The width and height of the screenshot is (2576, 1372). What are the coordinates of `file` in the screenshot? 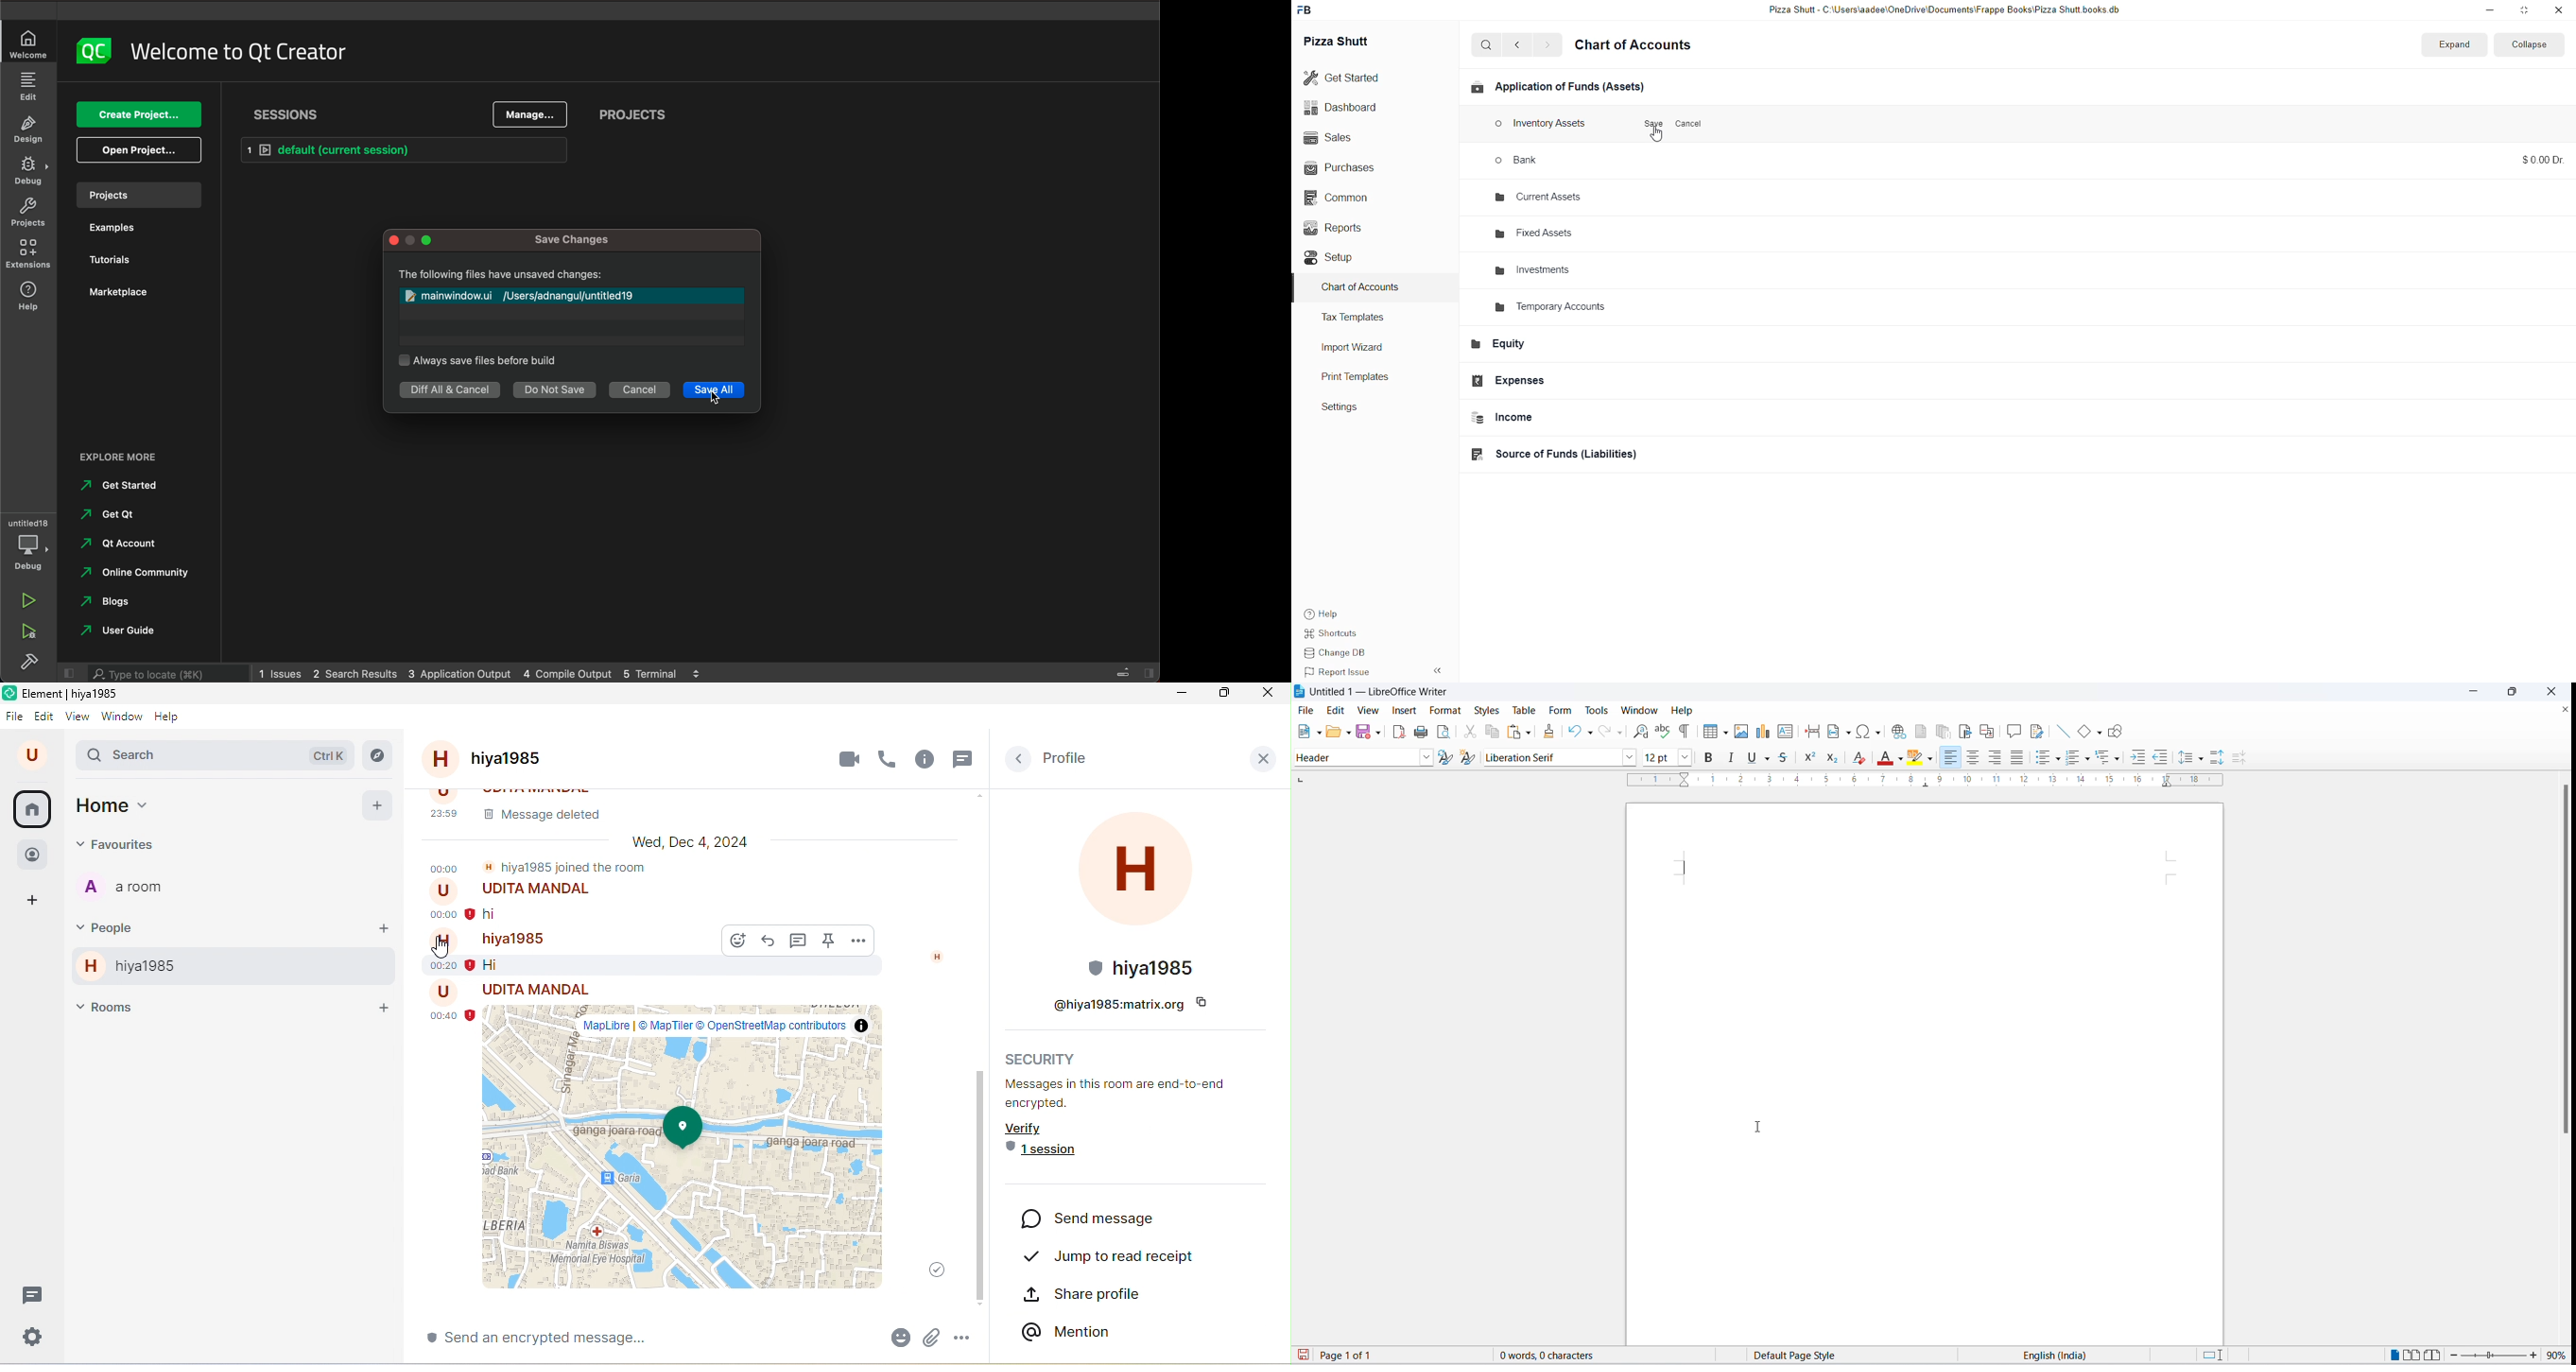 It's located at (1307, 710).